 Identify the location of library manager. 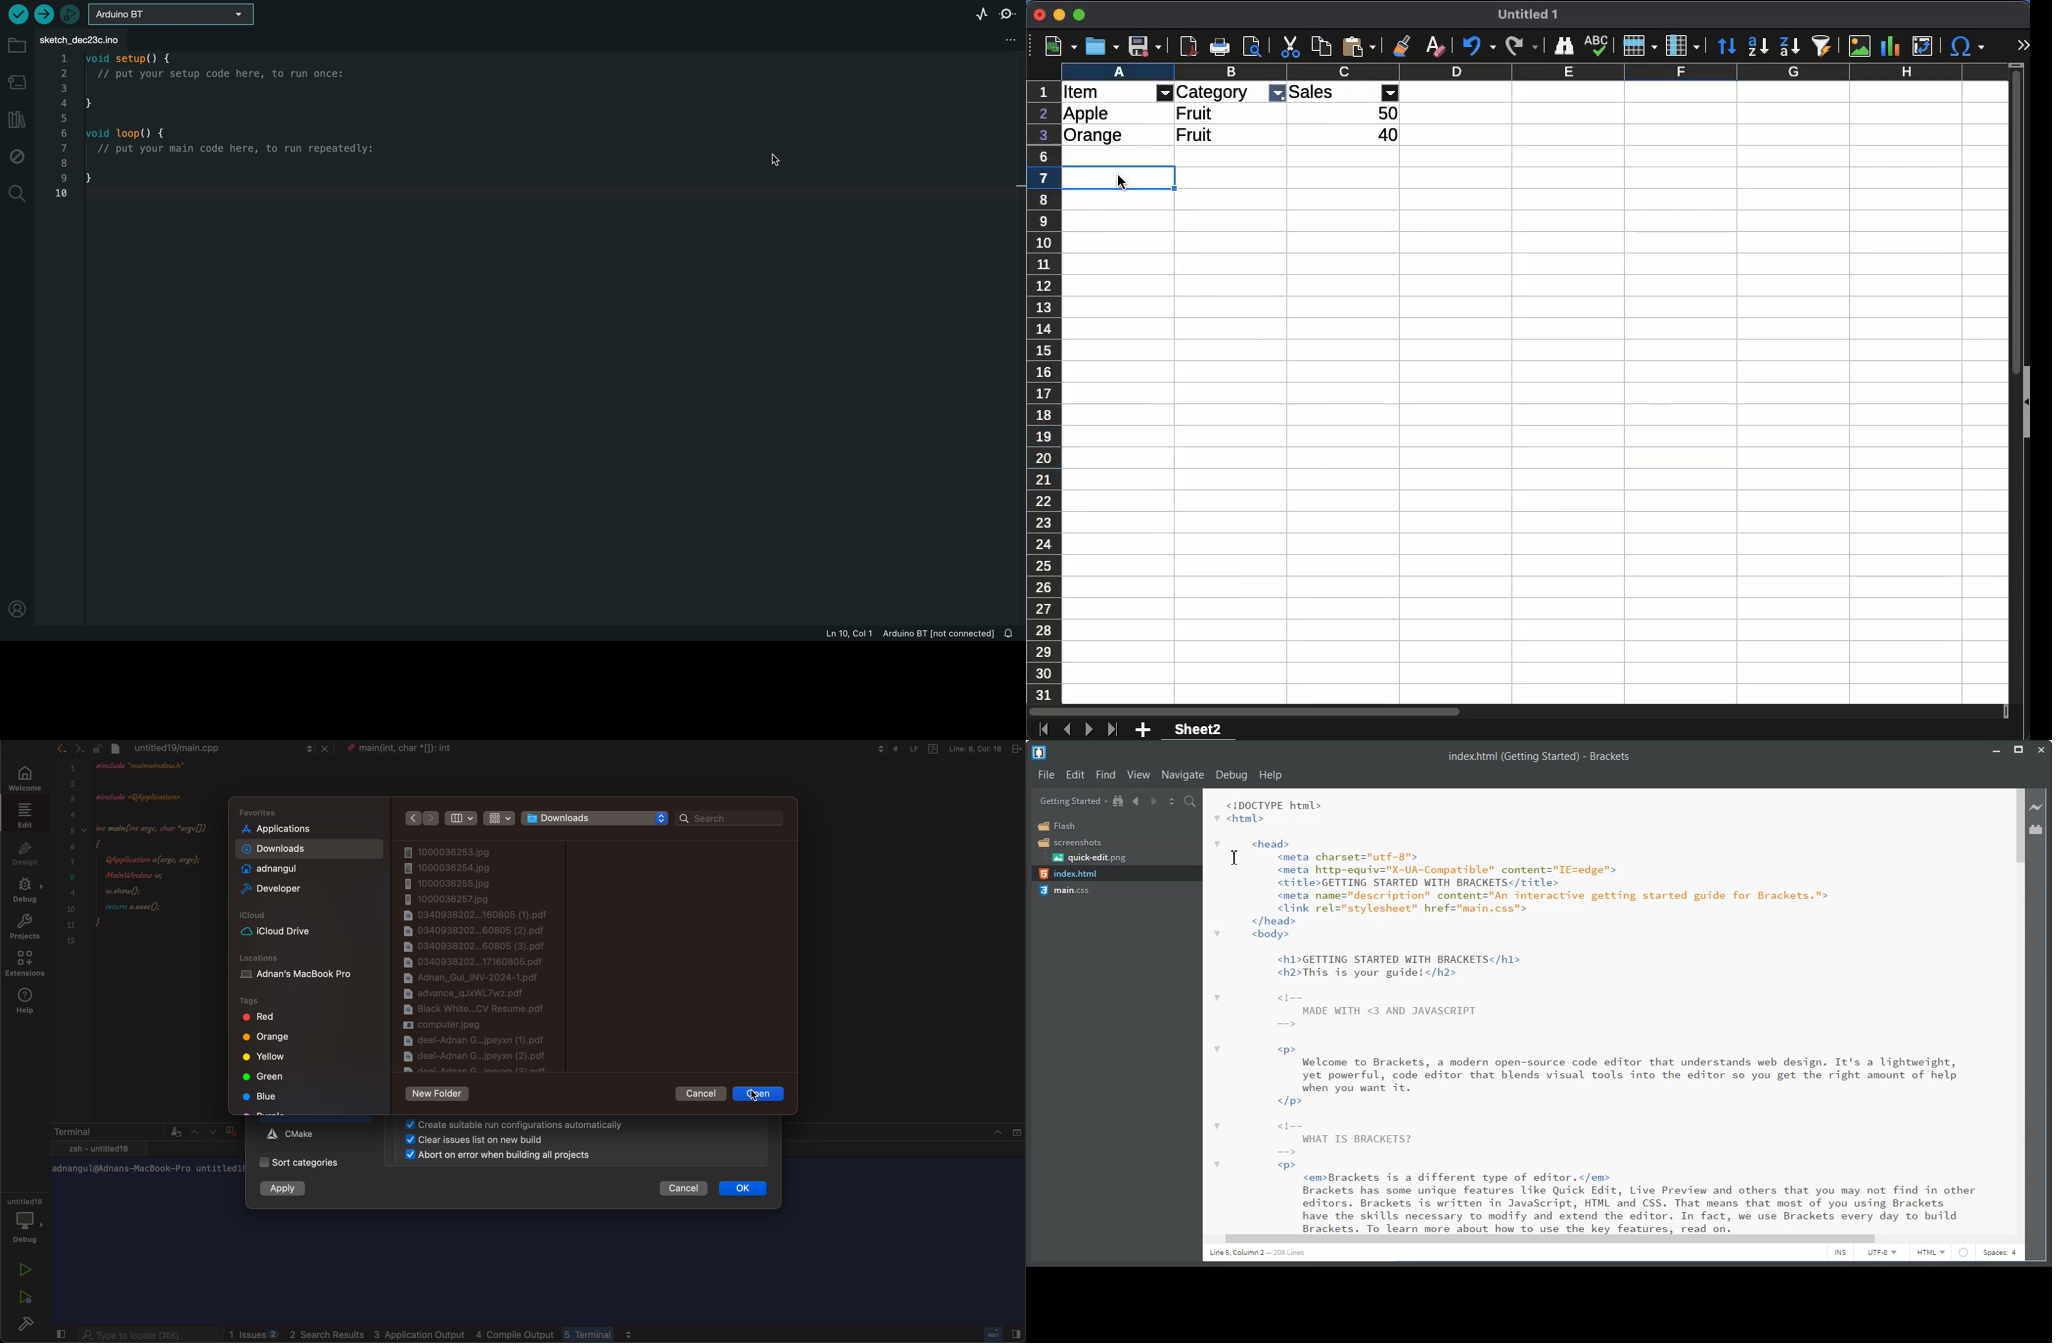
(17, 122).